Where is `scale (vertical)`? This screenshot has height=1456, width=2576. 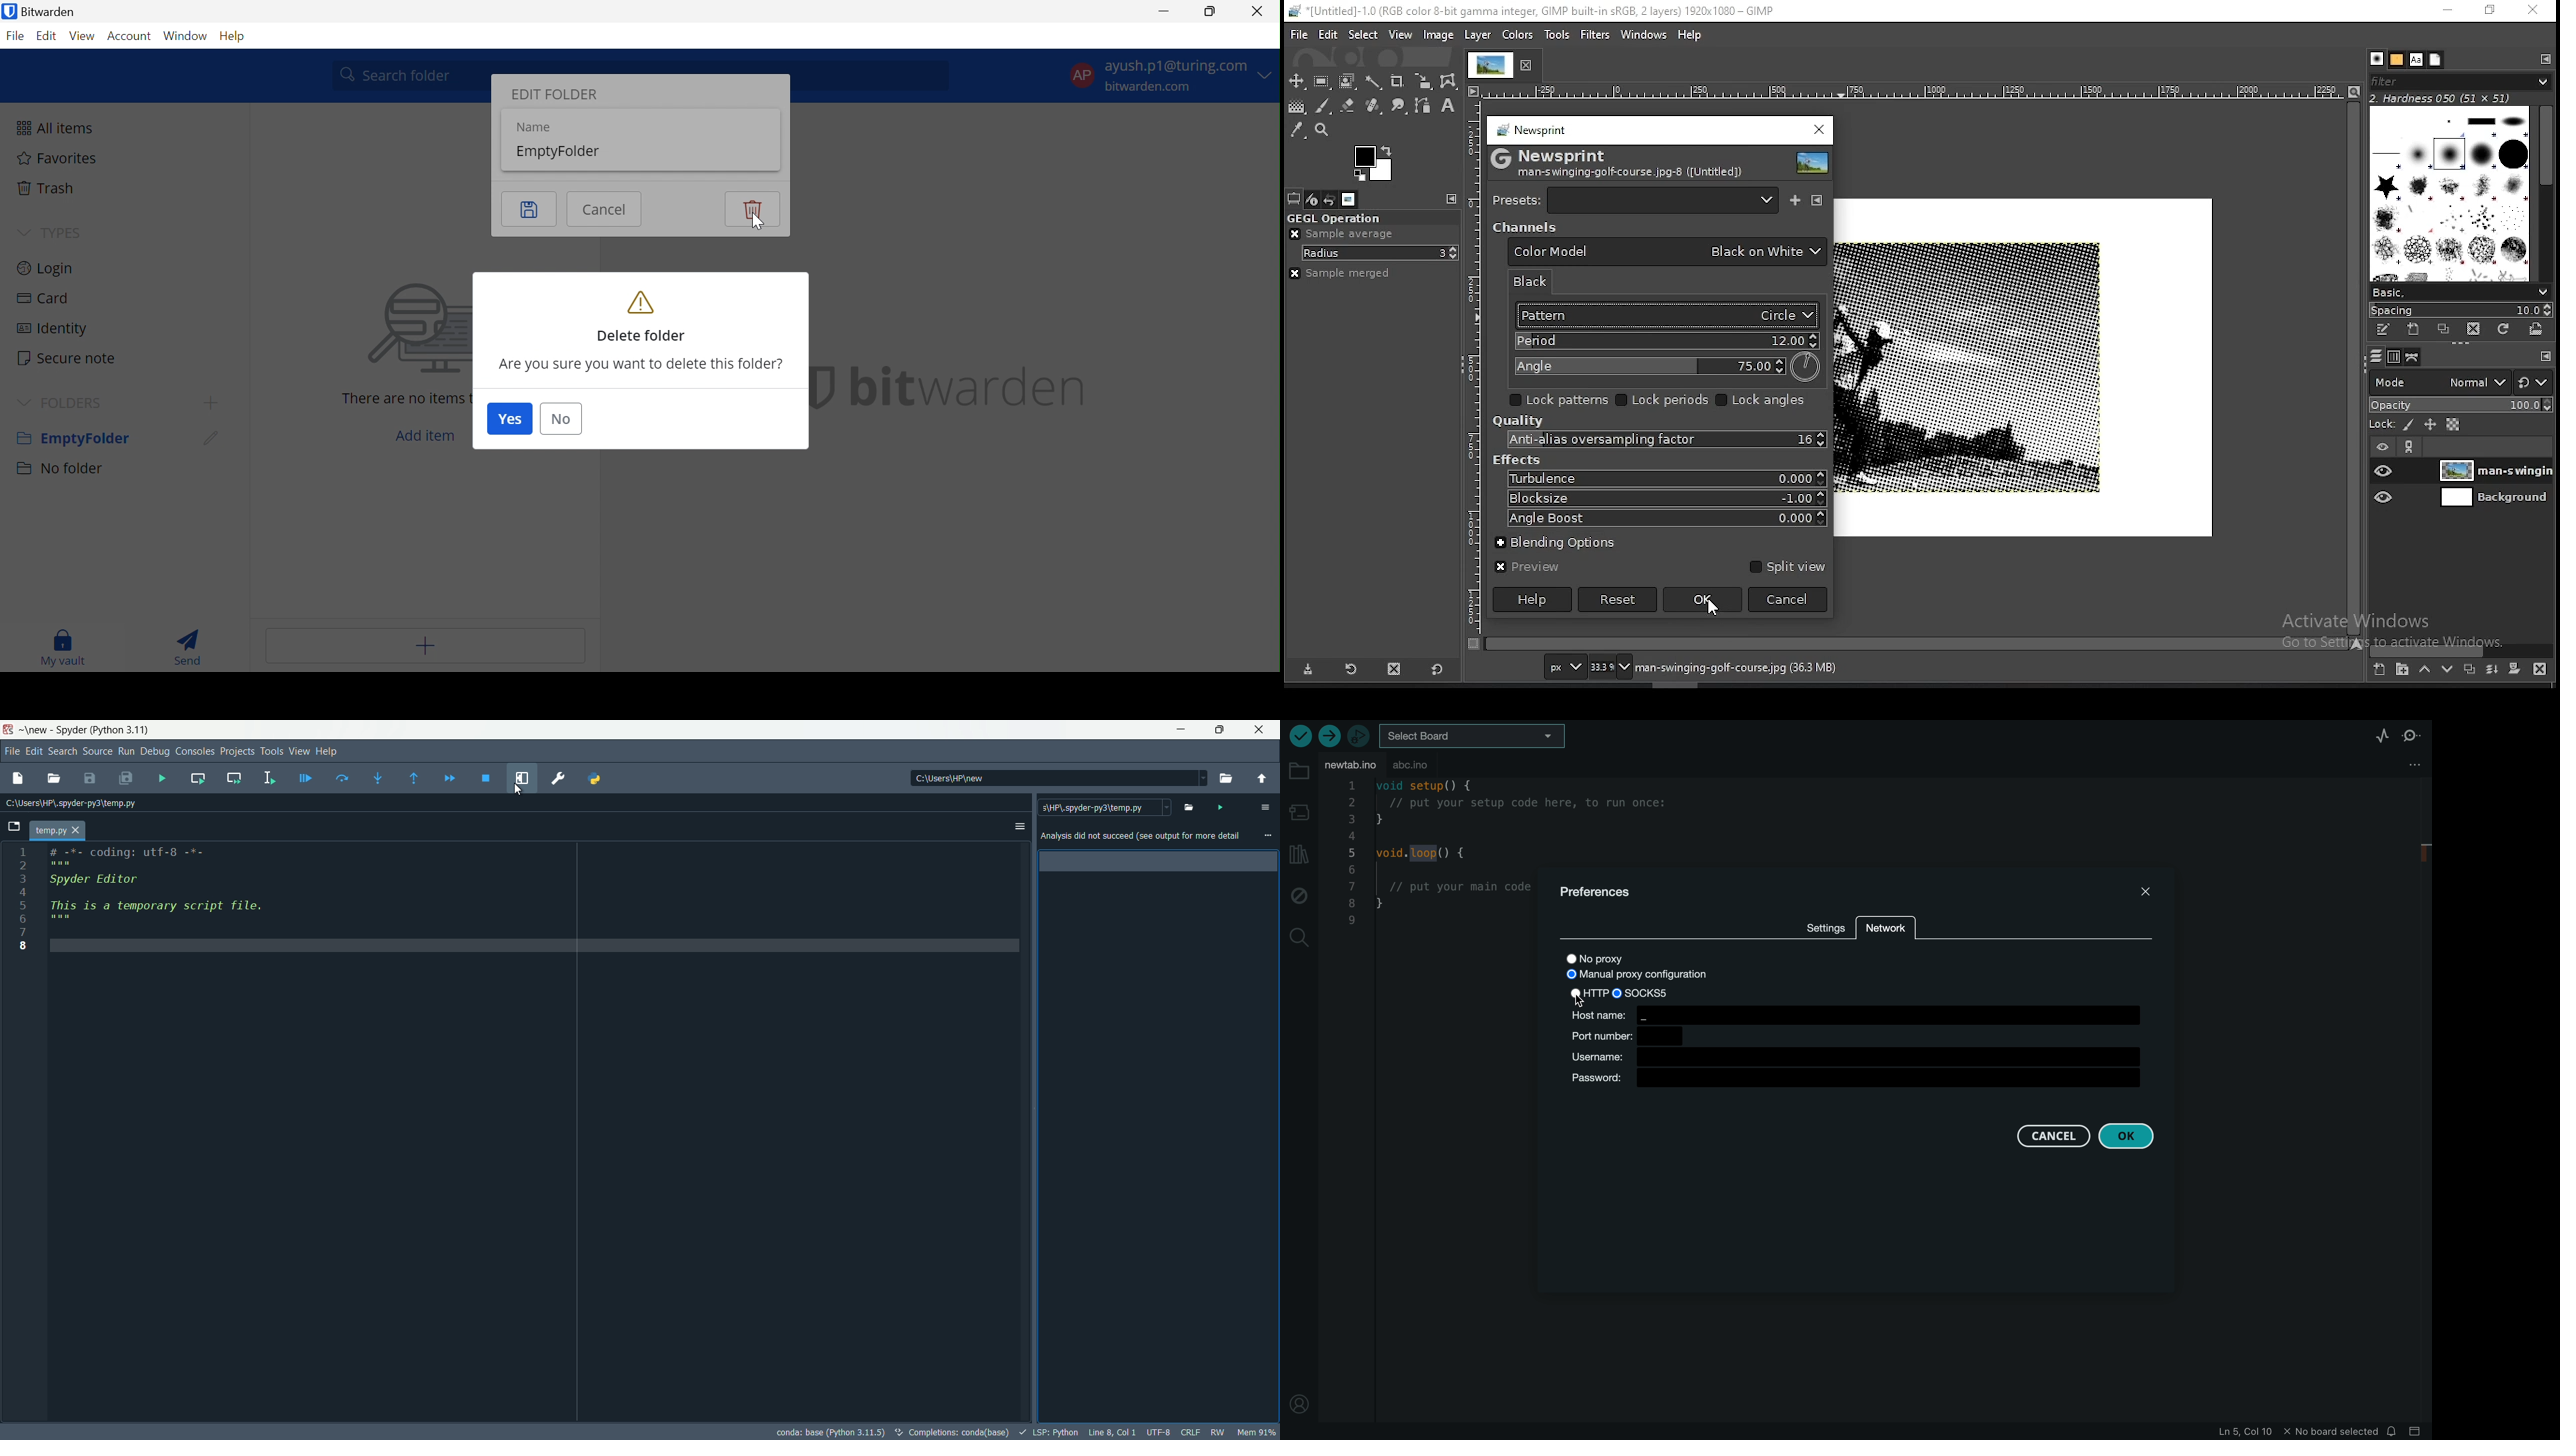 scale (vertical) is located at coordinates (1475, 367).